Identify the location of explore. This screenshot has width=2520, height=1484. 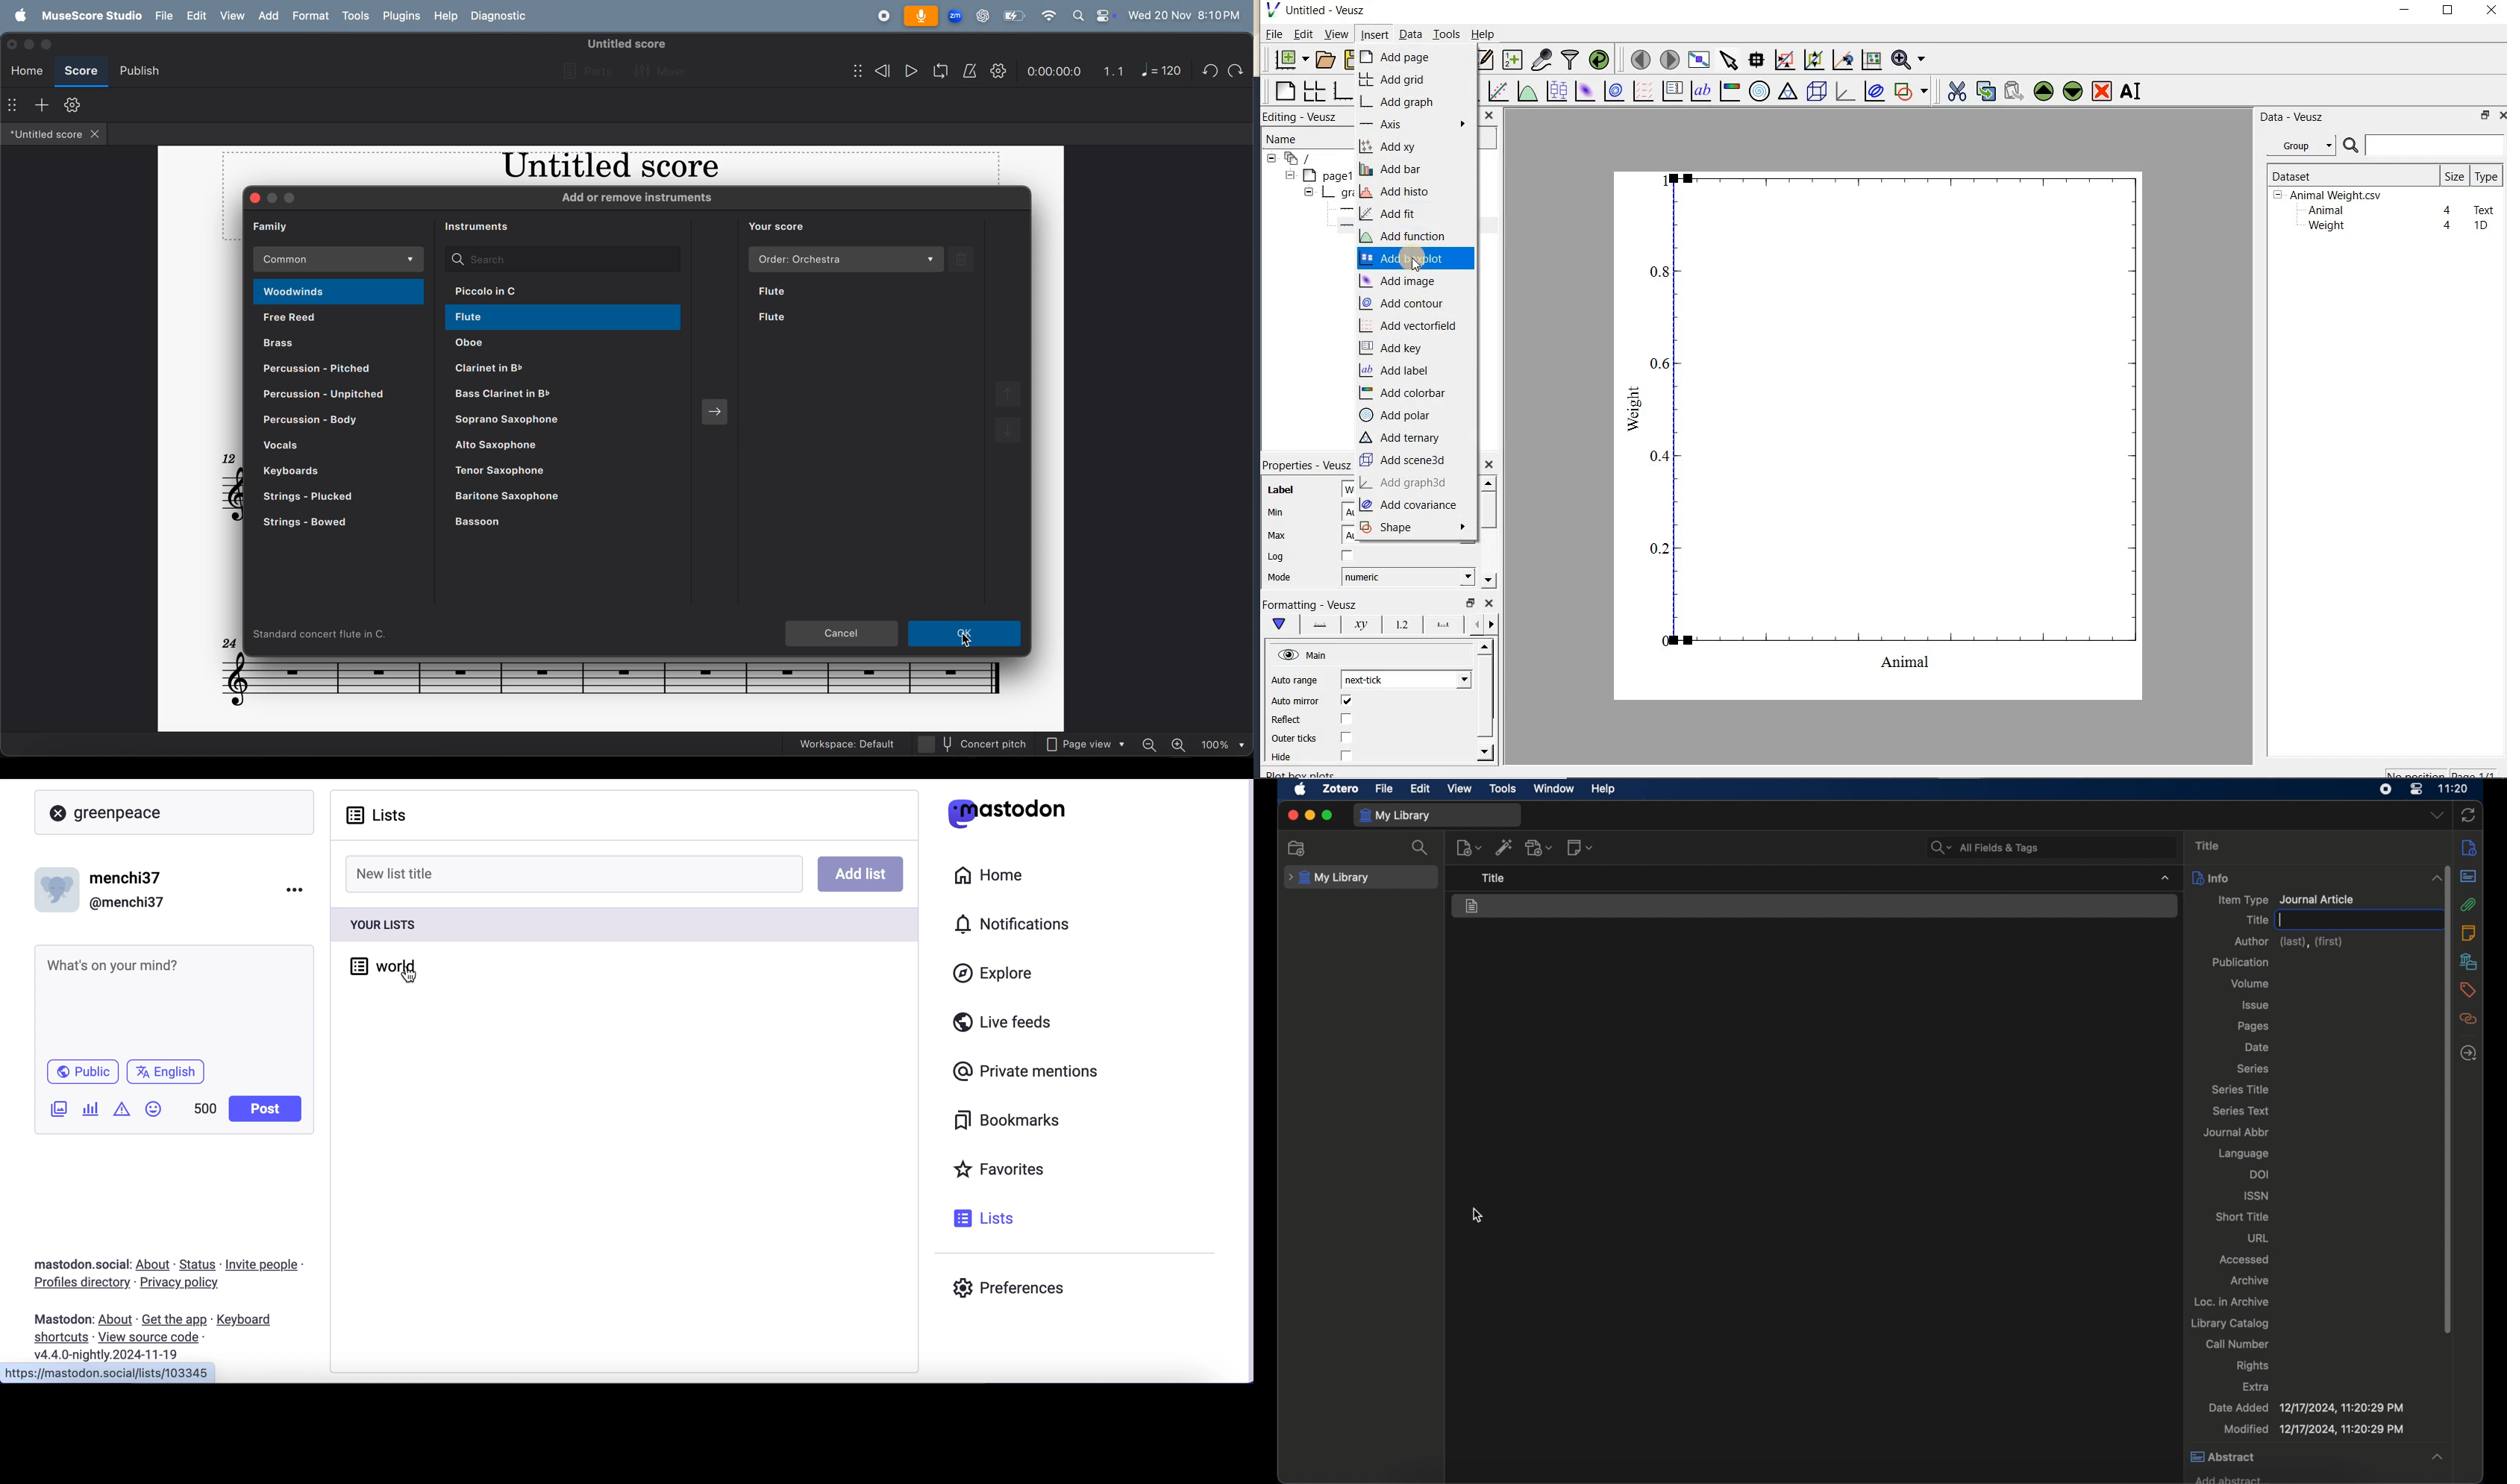
(1002, 974).